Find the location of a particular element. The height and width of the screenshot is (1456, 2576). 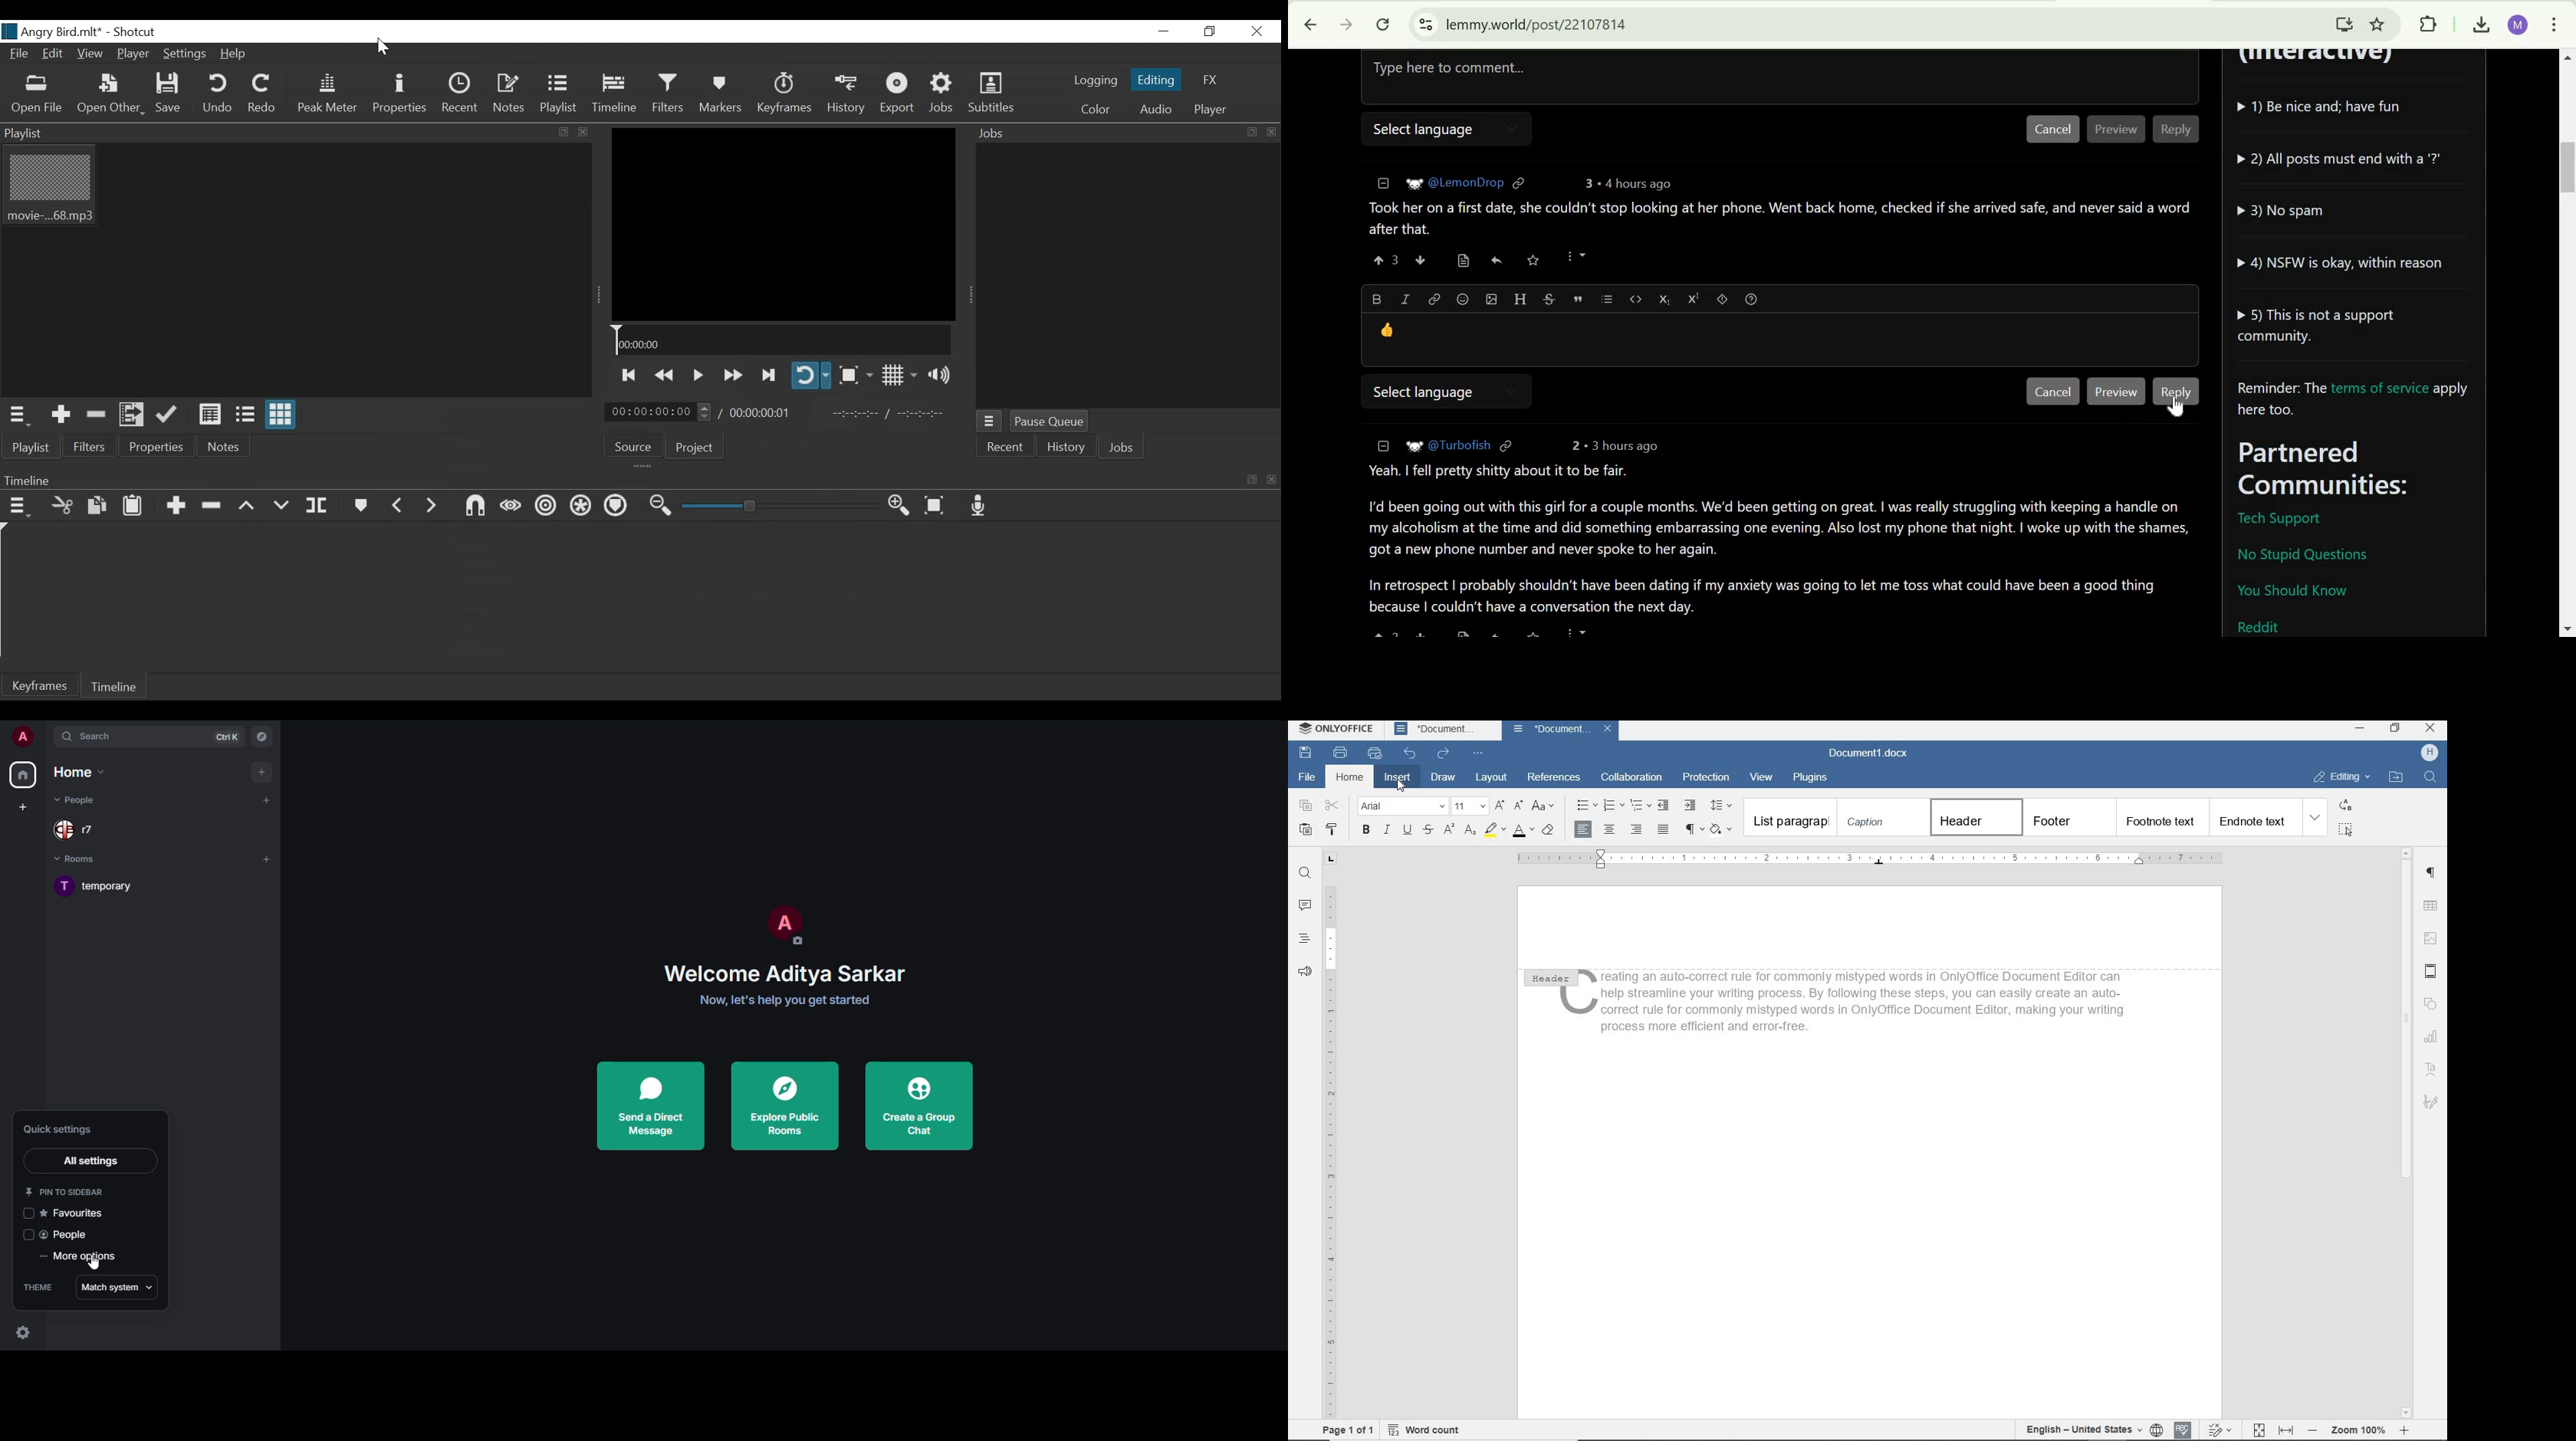

click to enable is located at coordinates (27, 1214).